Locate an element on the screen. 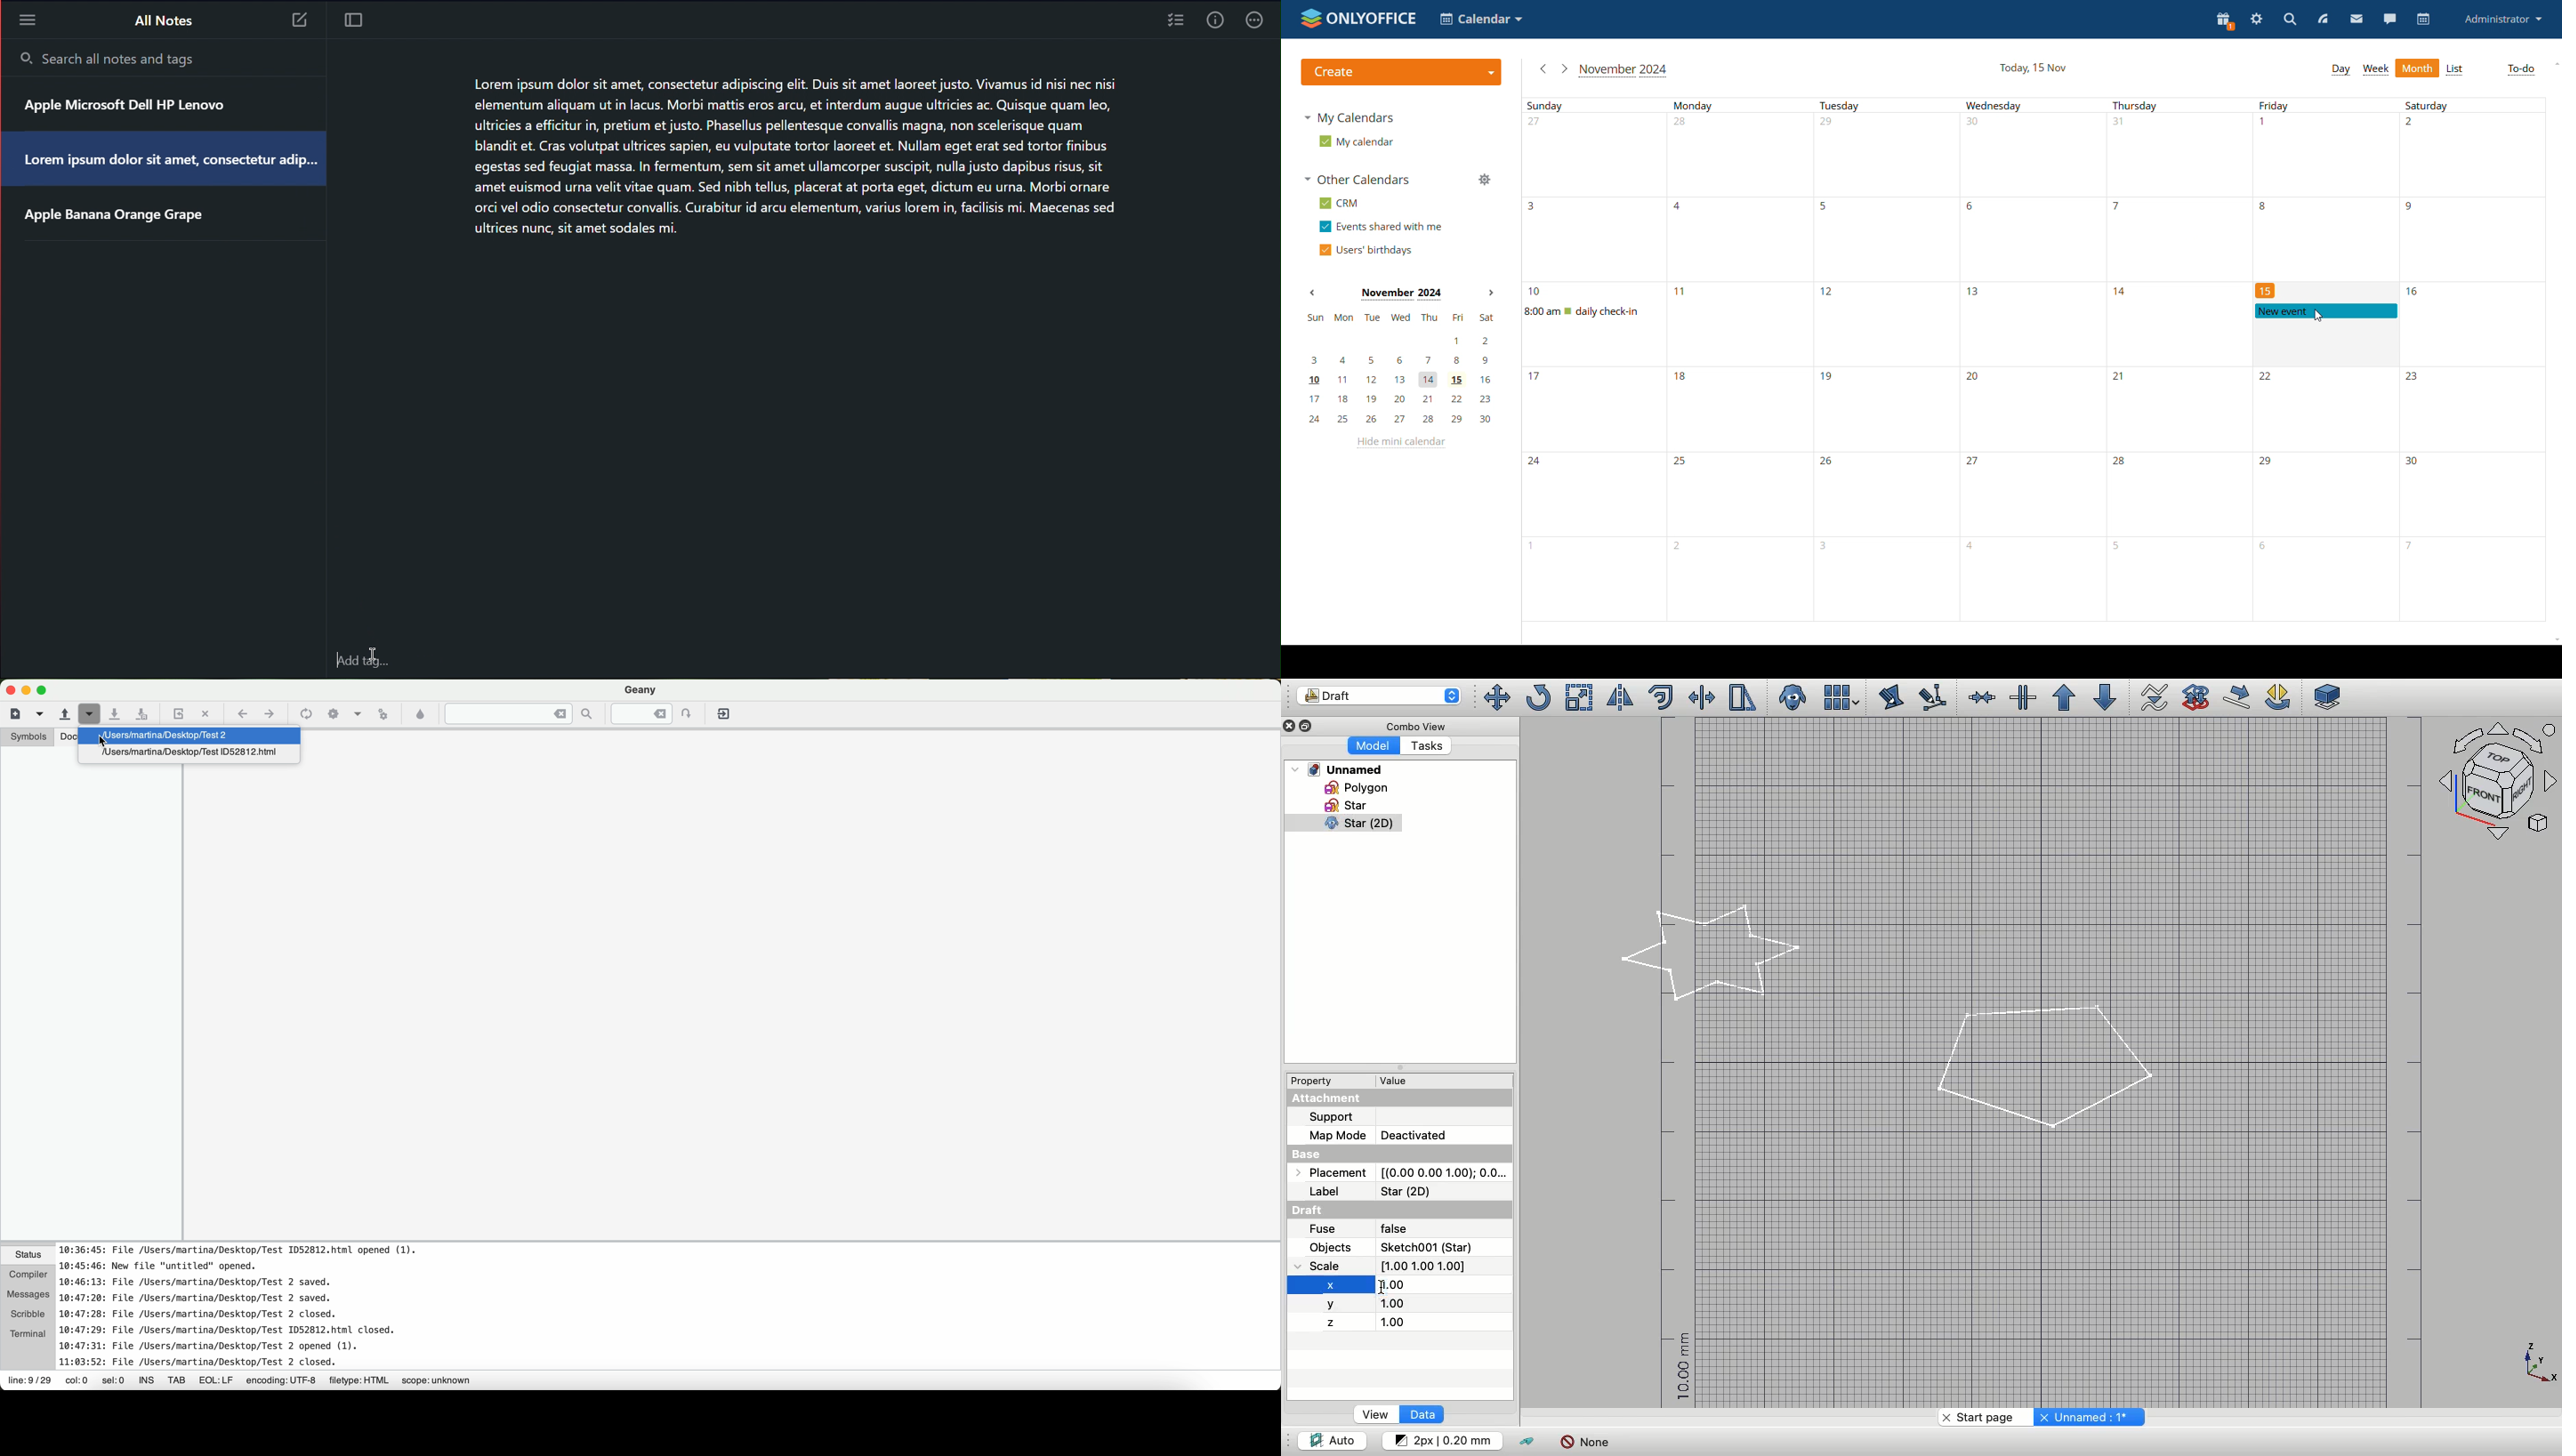 This screenshot has height=1456, width=2576. More is located at coordinates (27, 19).